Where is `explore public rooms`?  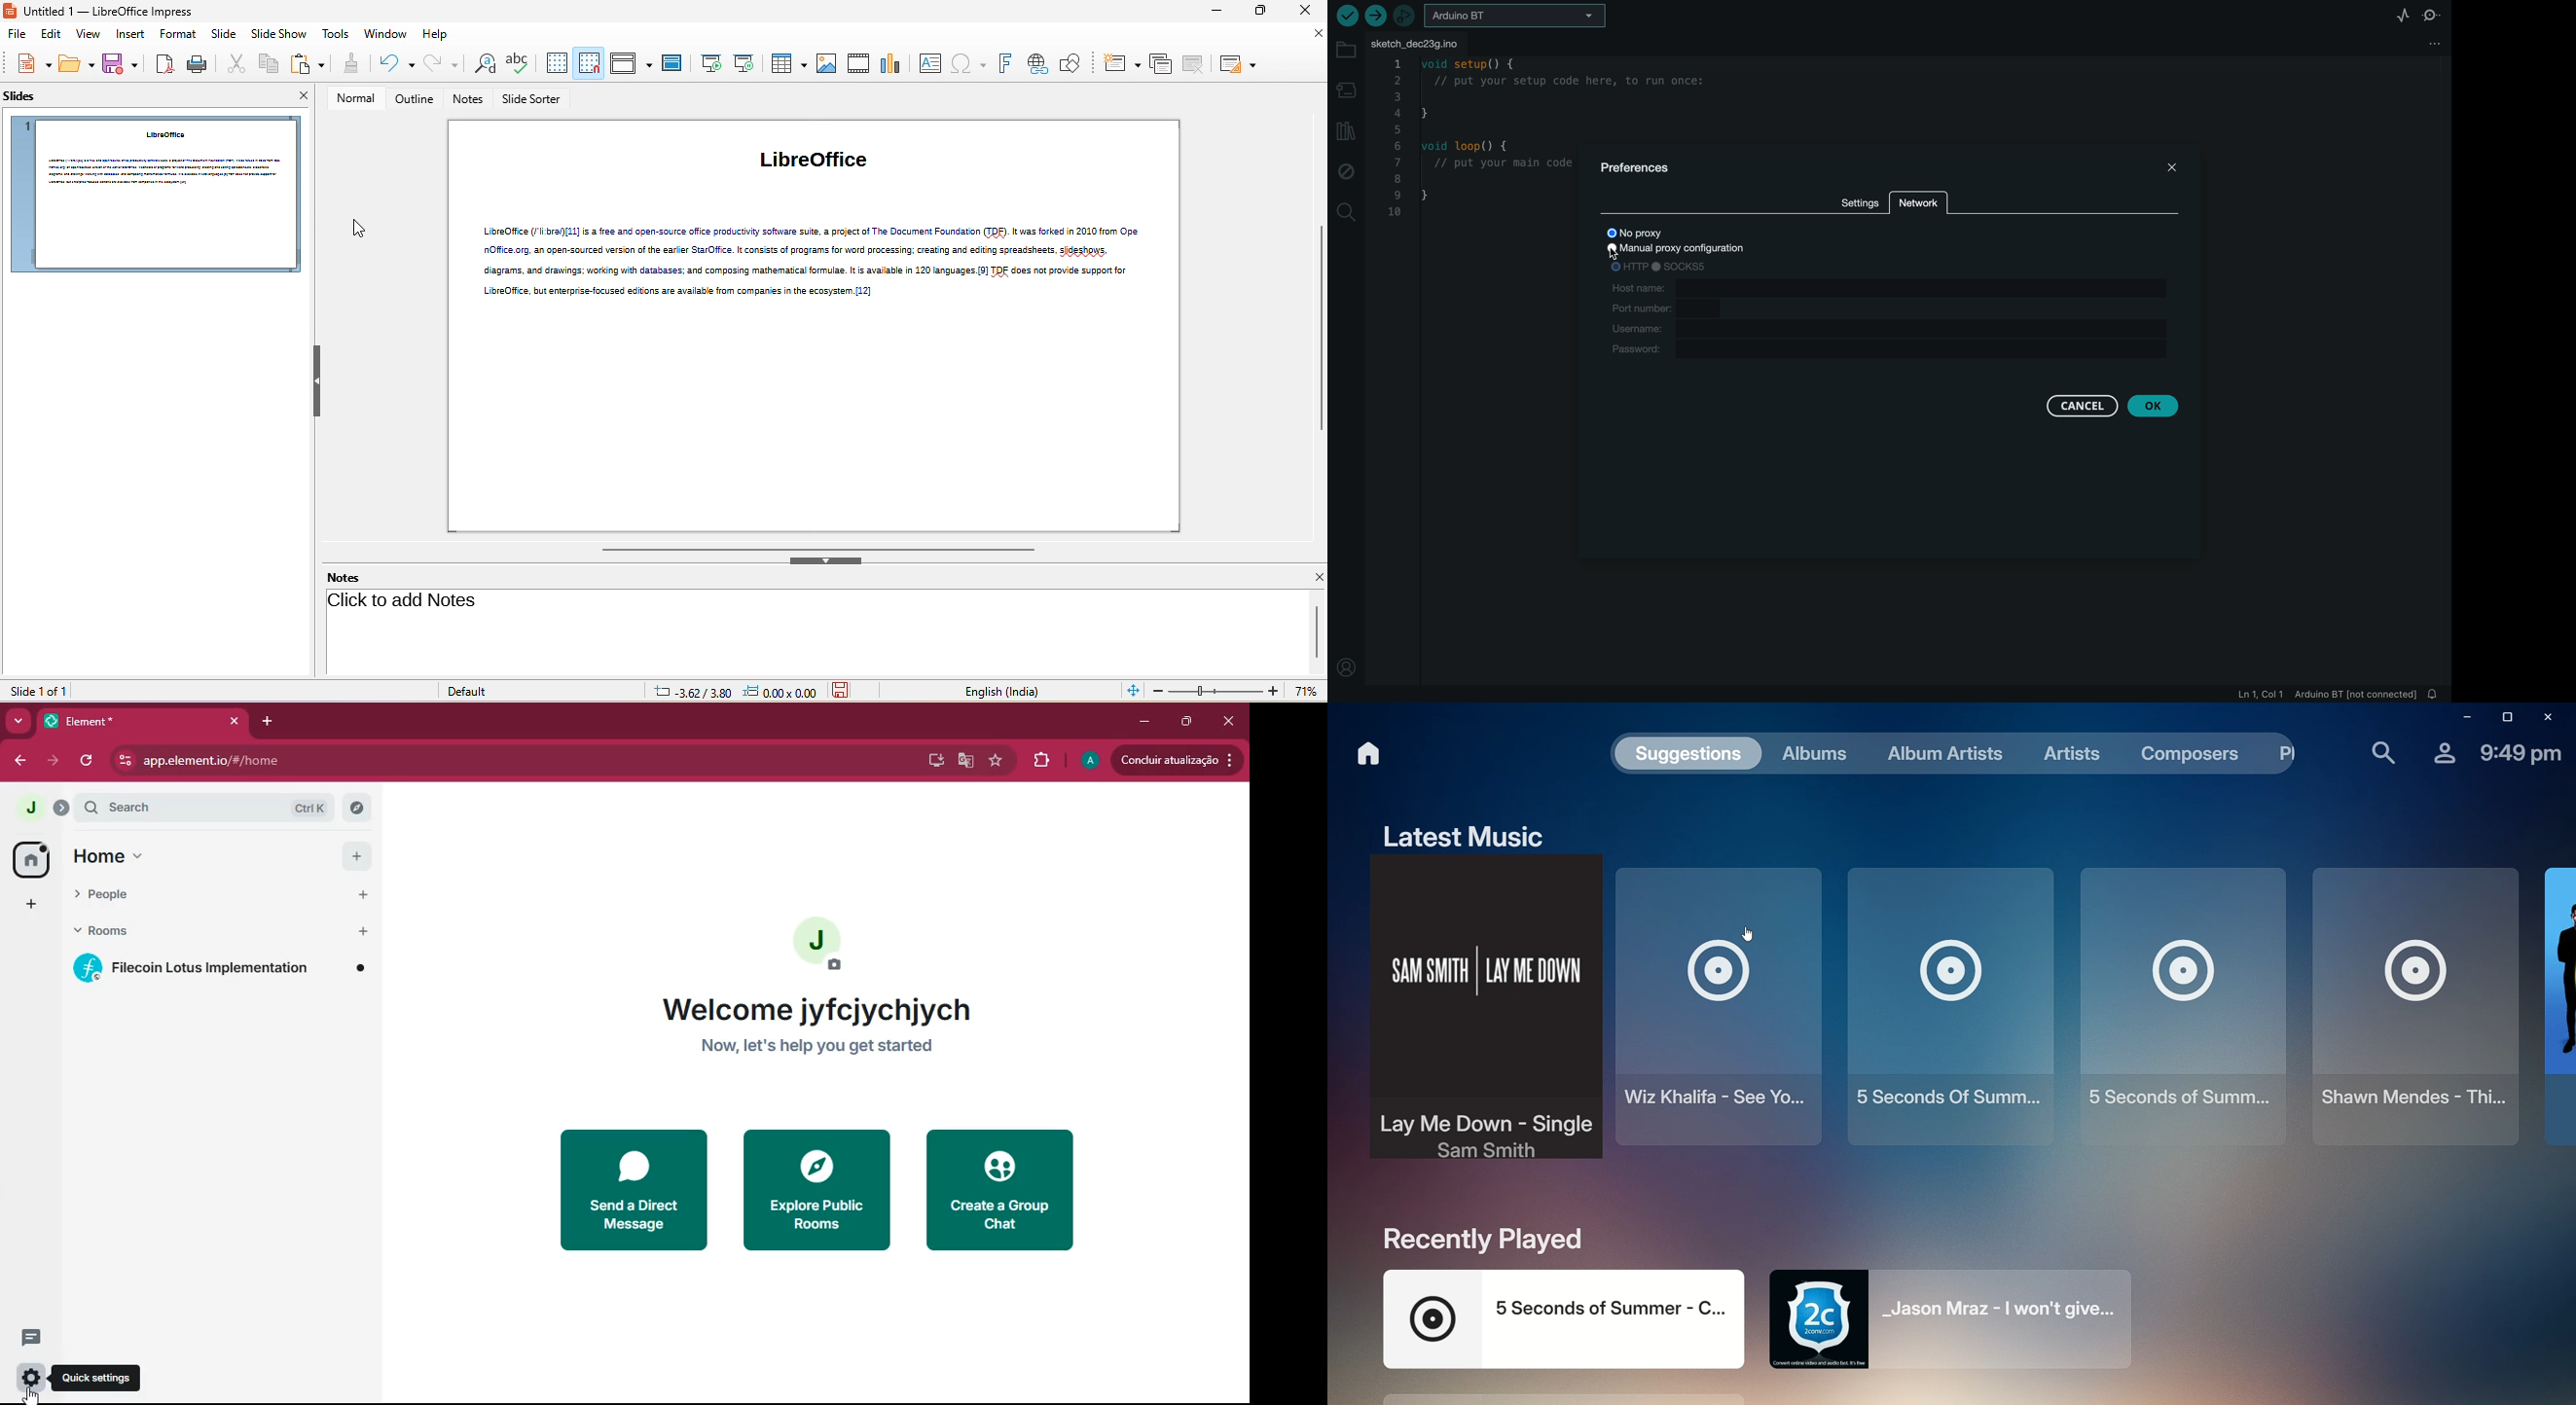
explore public rooms is located at coordinates (816, 1191).